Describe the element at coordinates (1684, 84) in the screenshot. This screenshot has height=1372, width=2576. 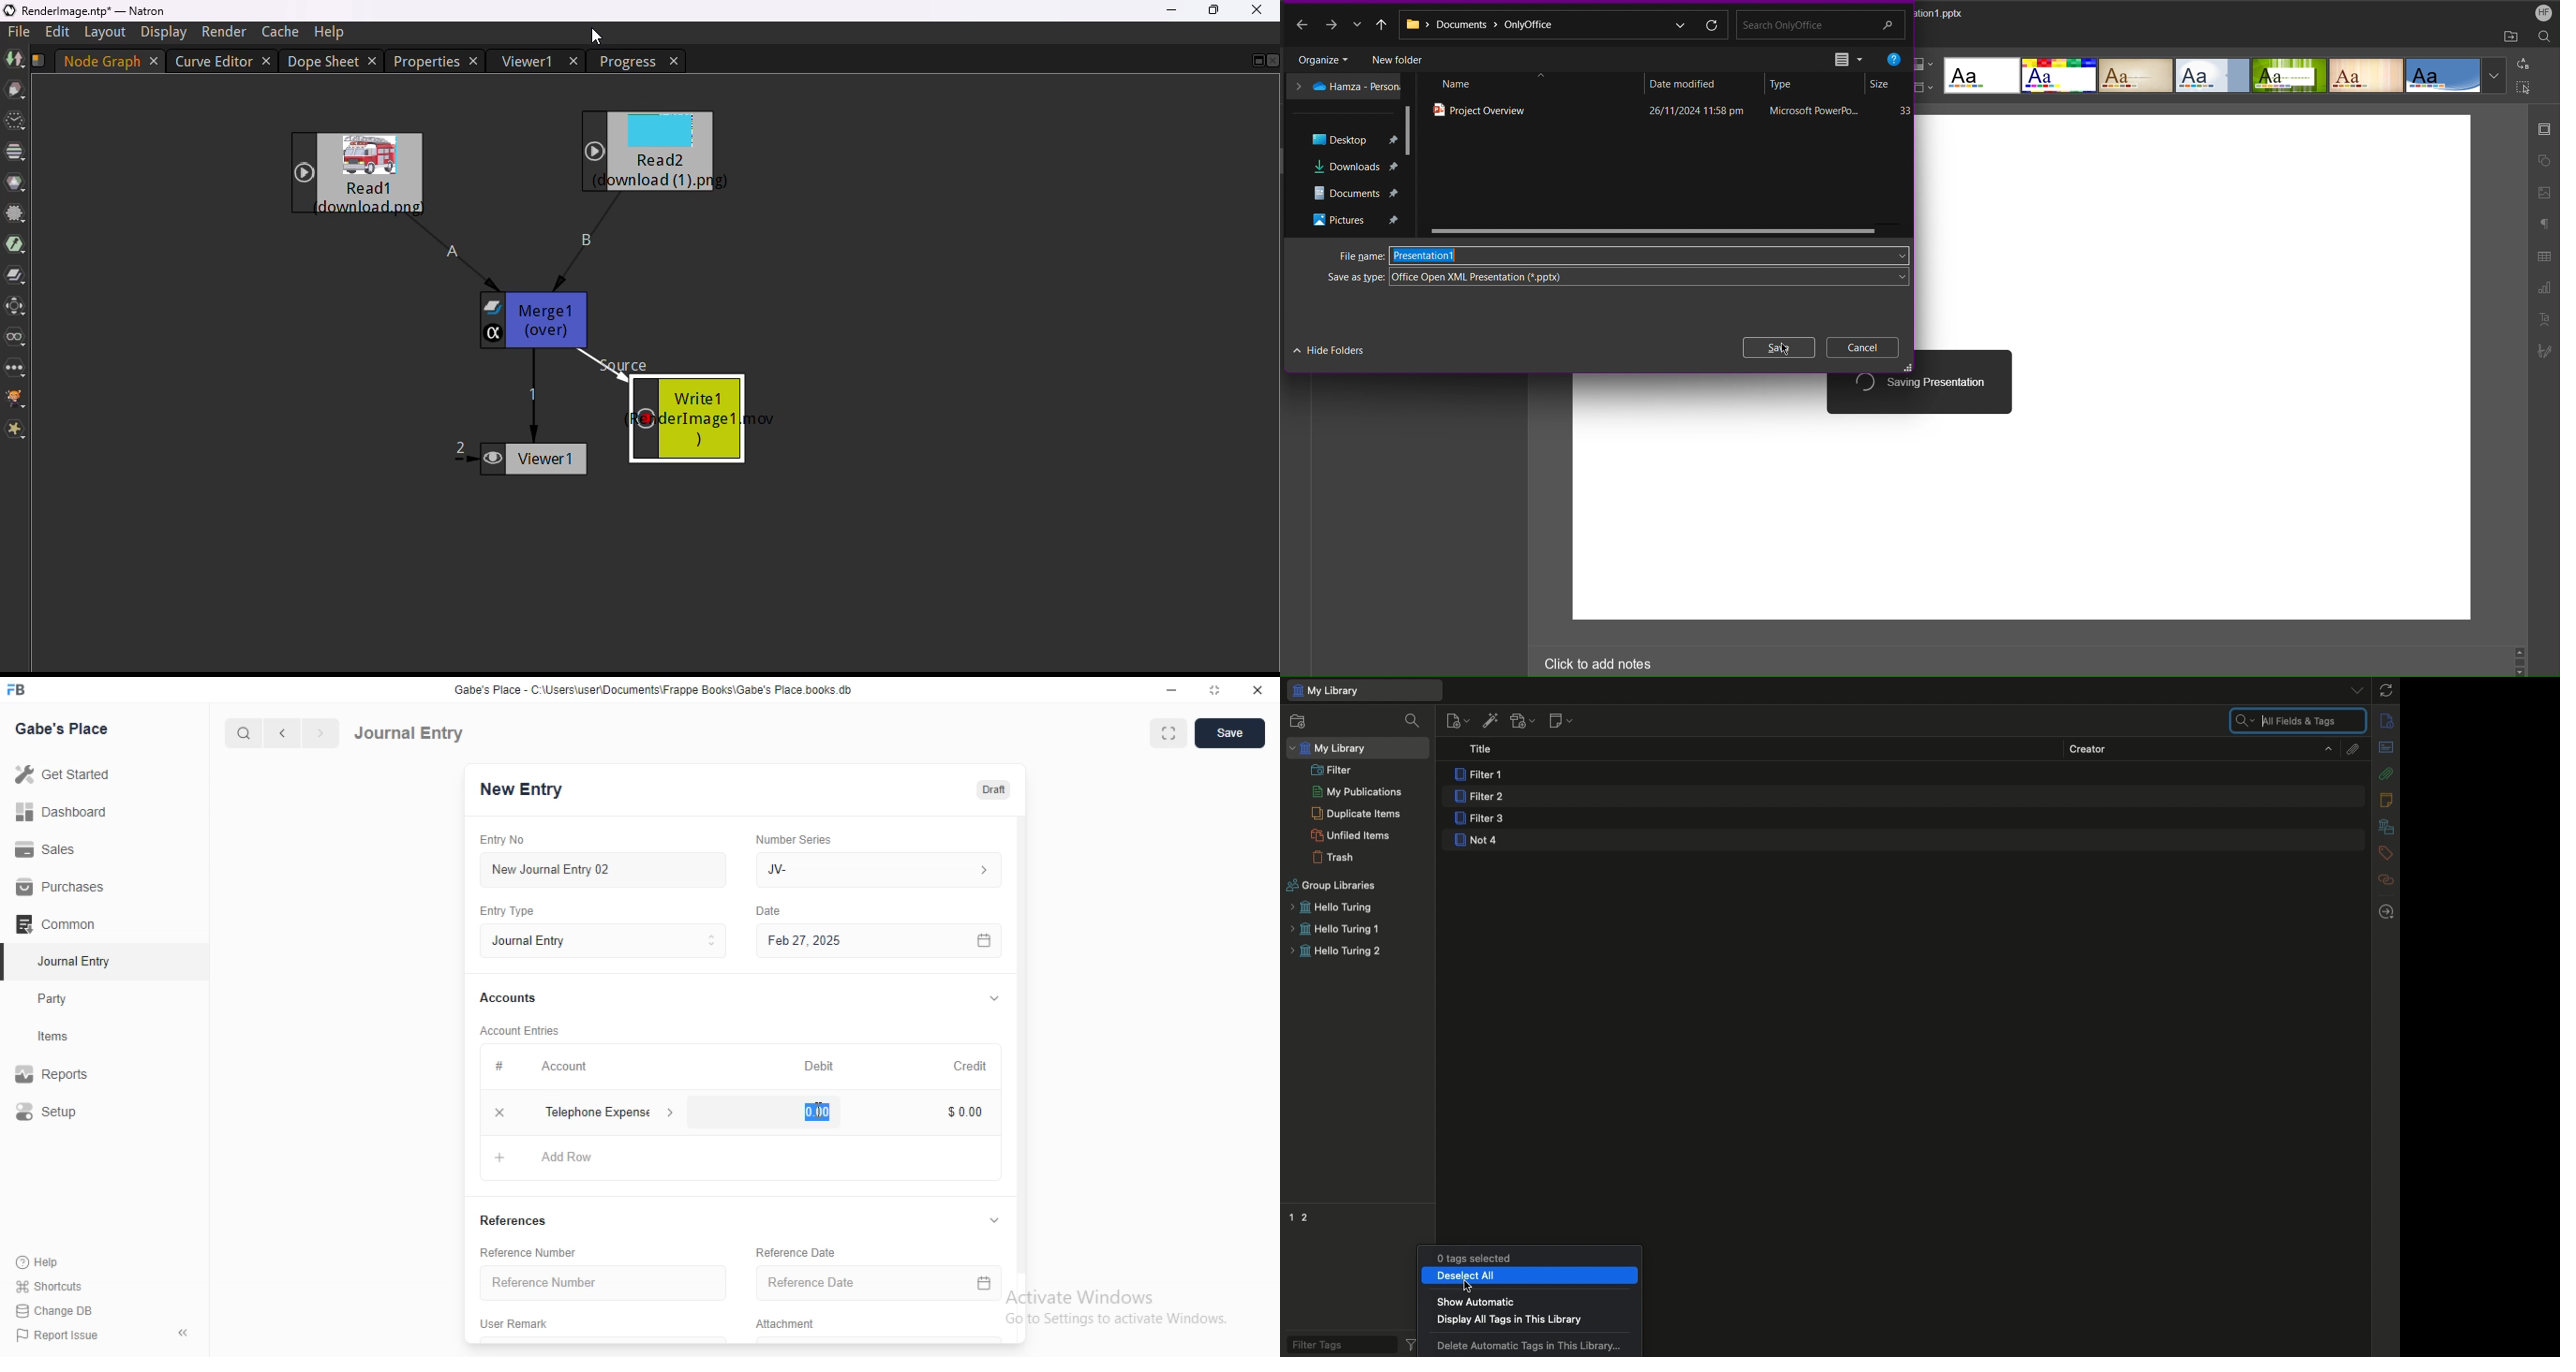
I see `Date modified` at that location.